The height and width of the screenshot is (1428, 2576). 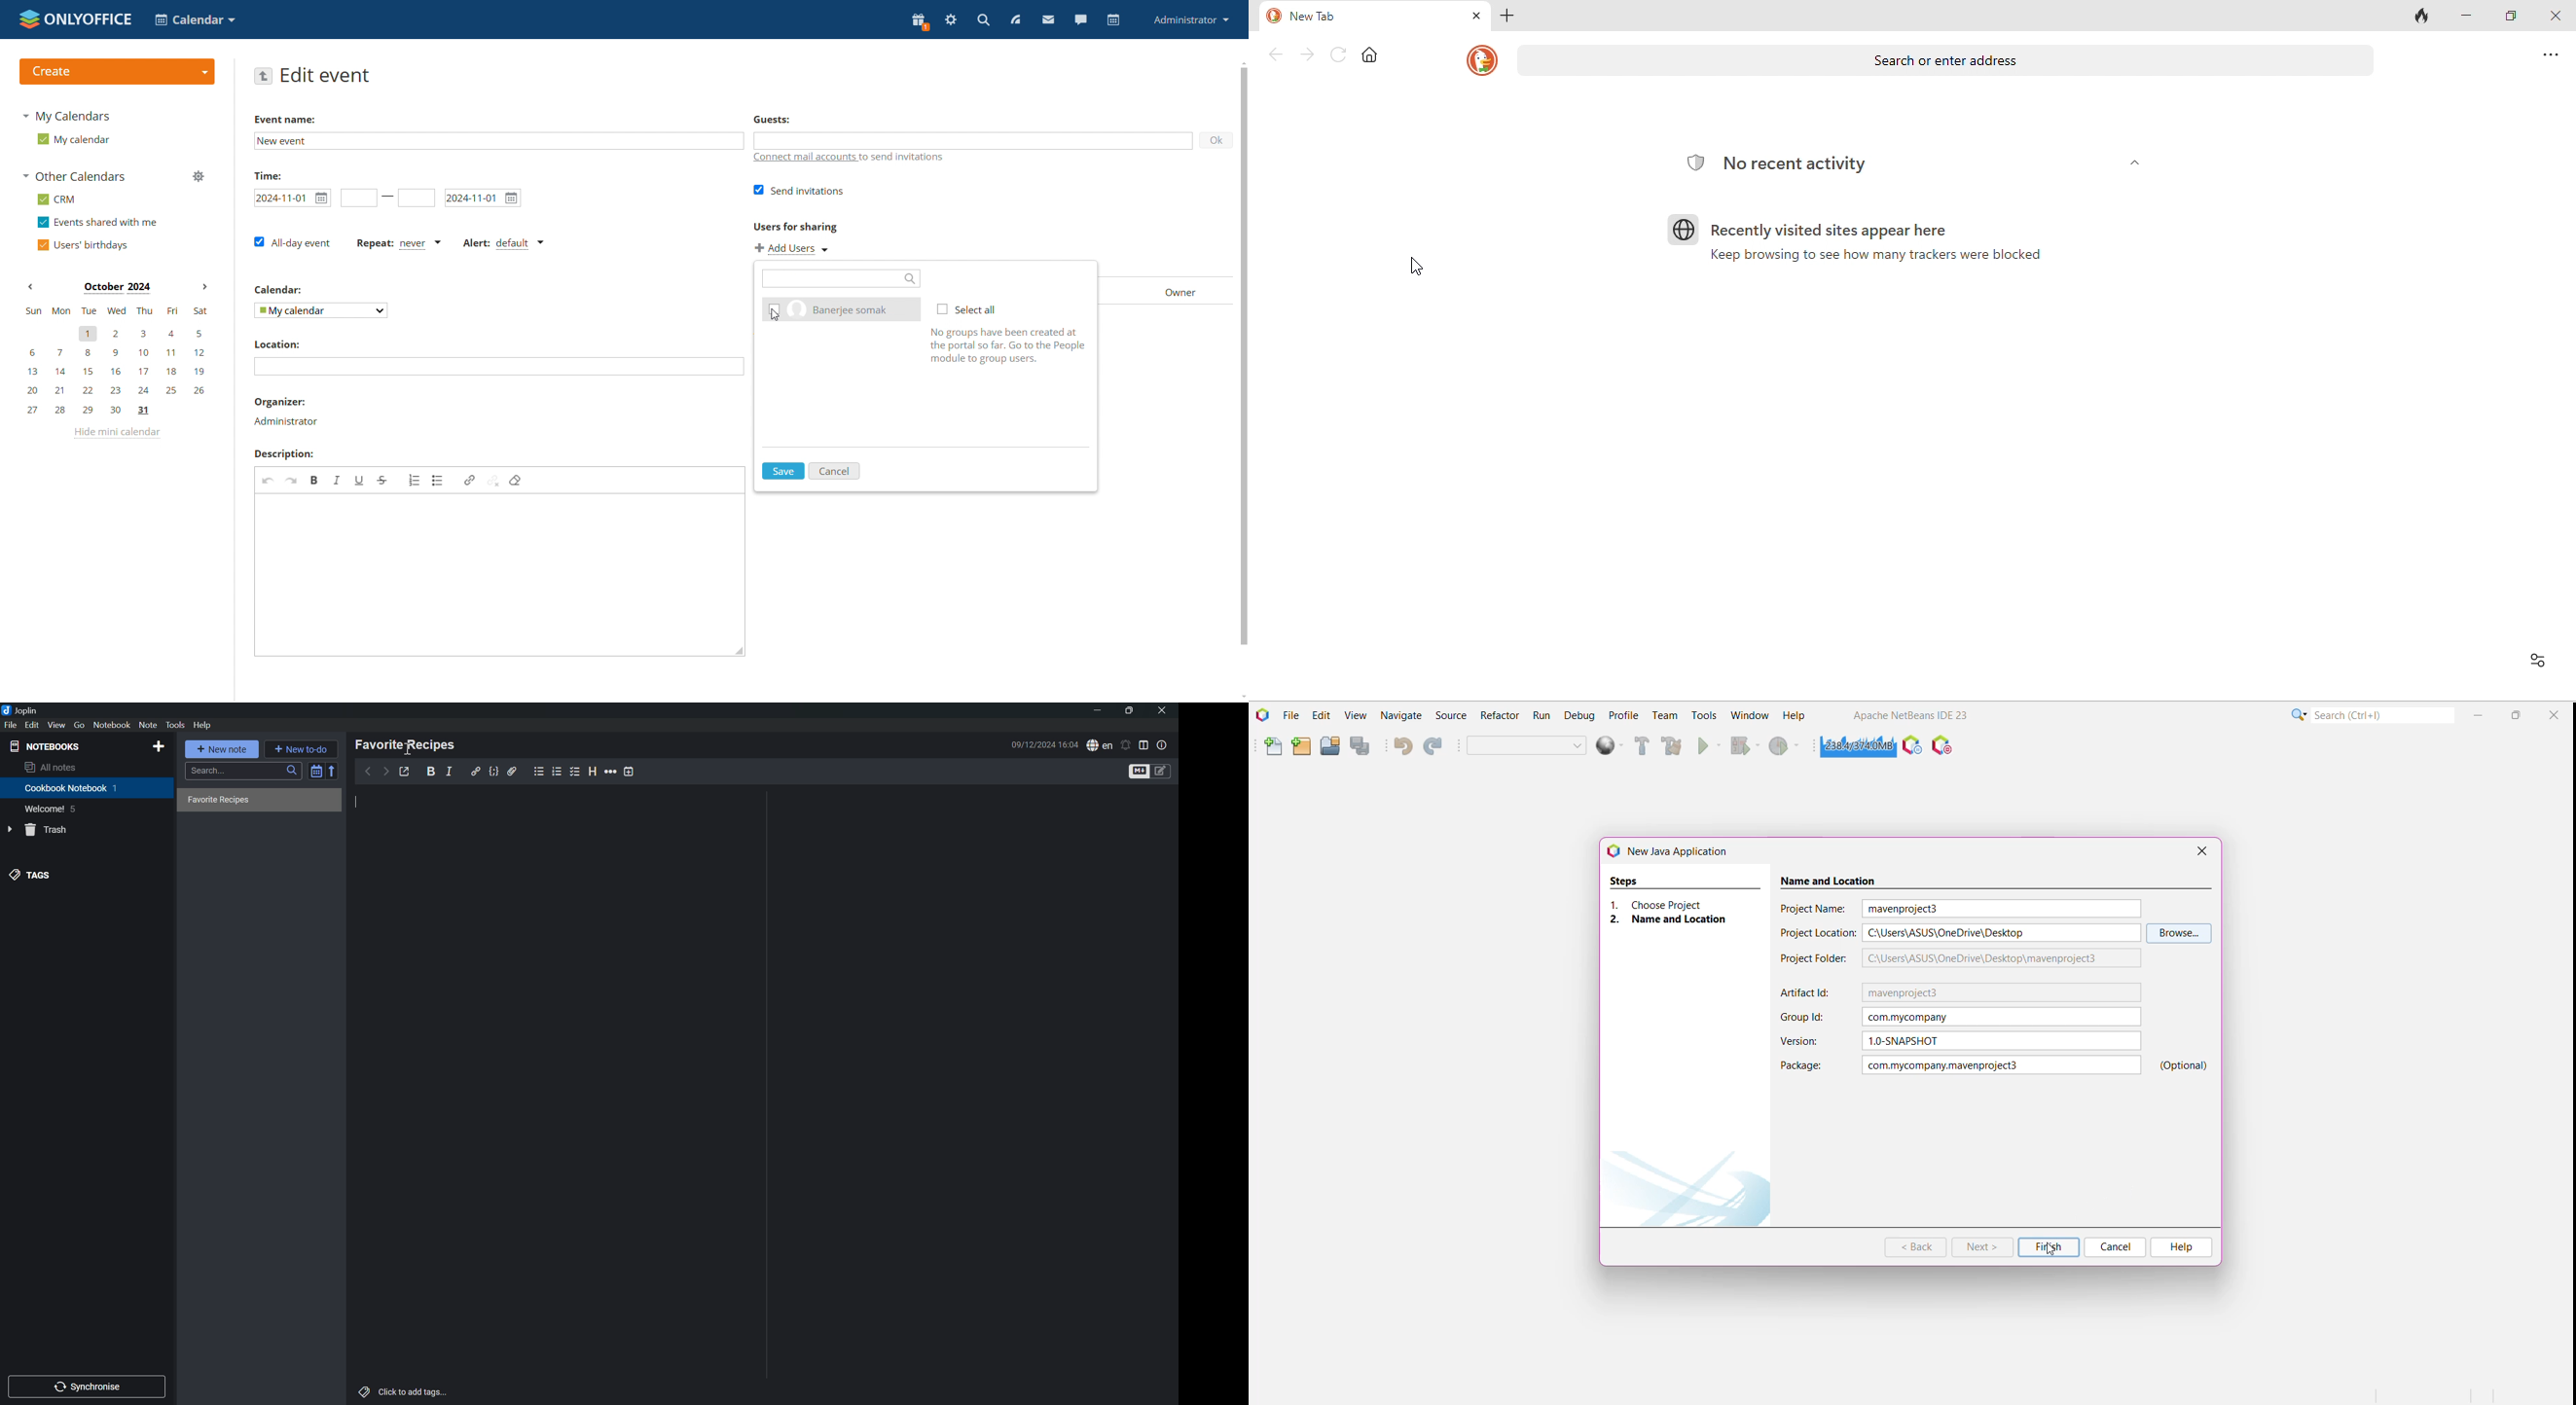 What do you see at coordinates (783, 470) in the screenshot?
I see `save` at bounding box center [783, 470].